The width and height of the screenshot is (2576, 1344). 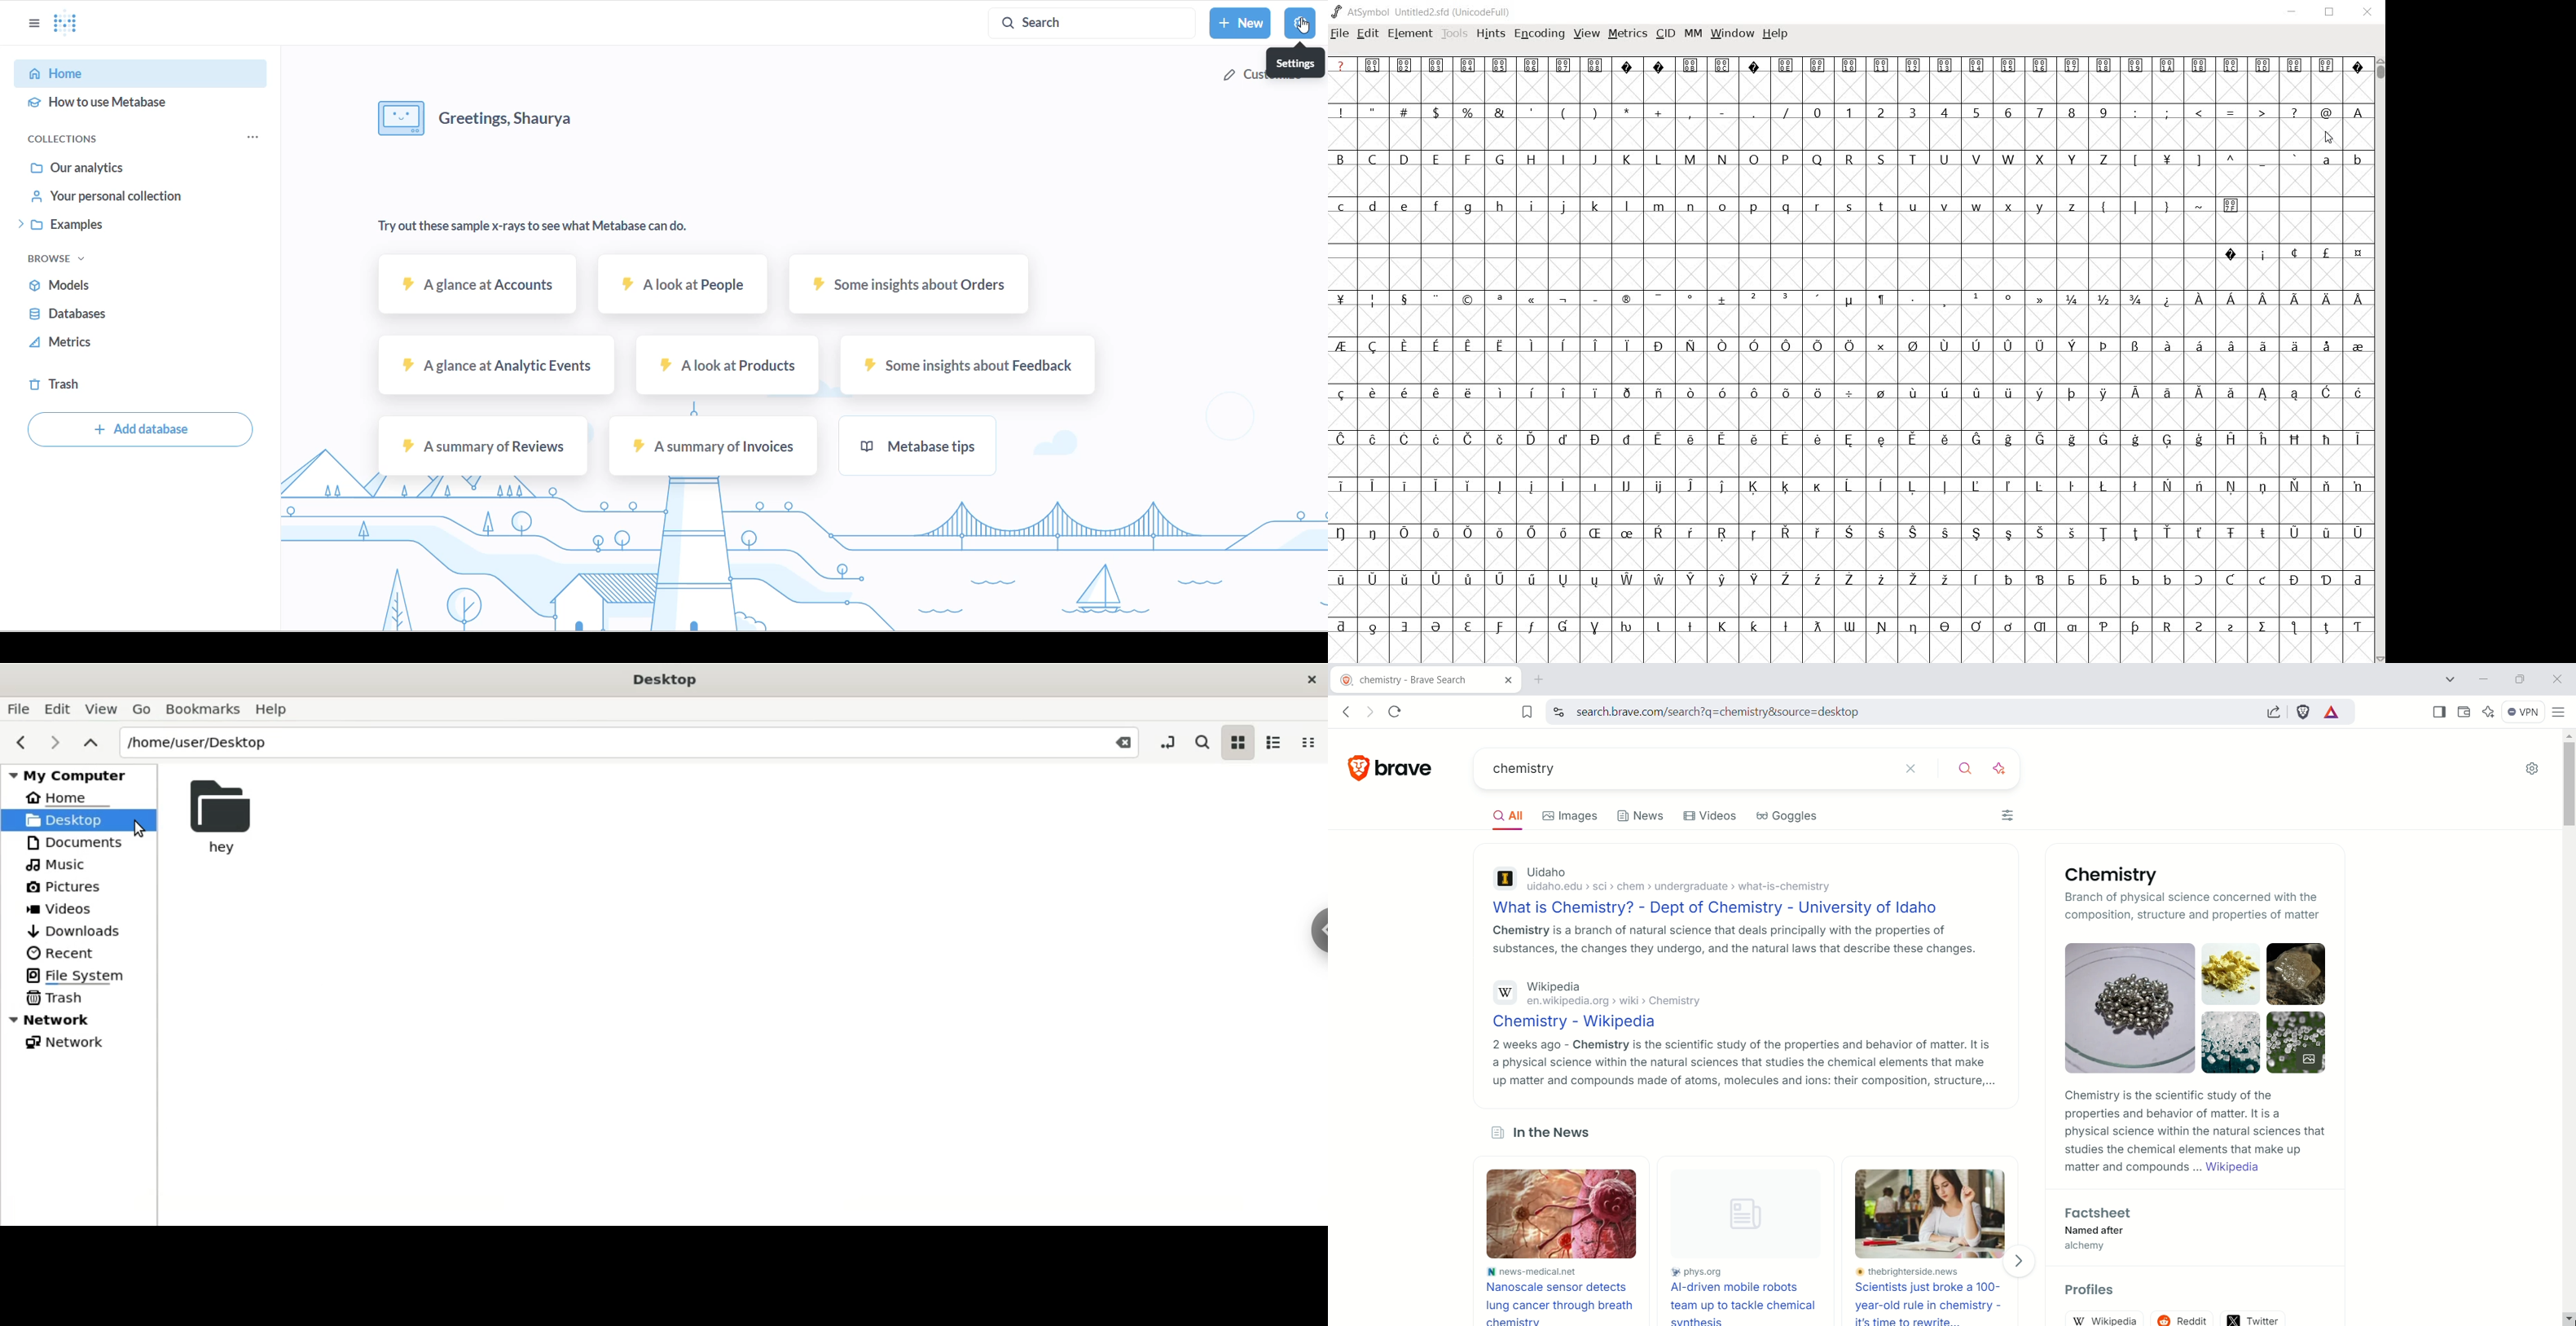 What do you see at coordinates (1528, 711) in the screenshot?
I see `bookmark this tab` at bounding box center [1528, 711].